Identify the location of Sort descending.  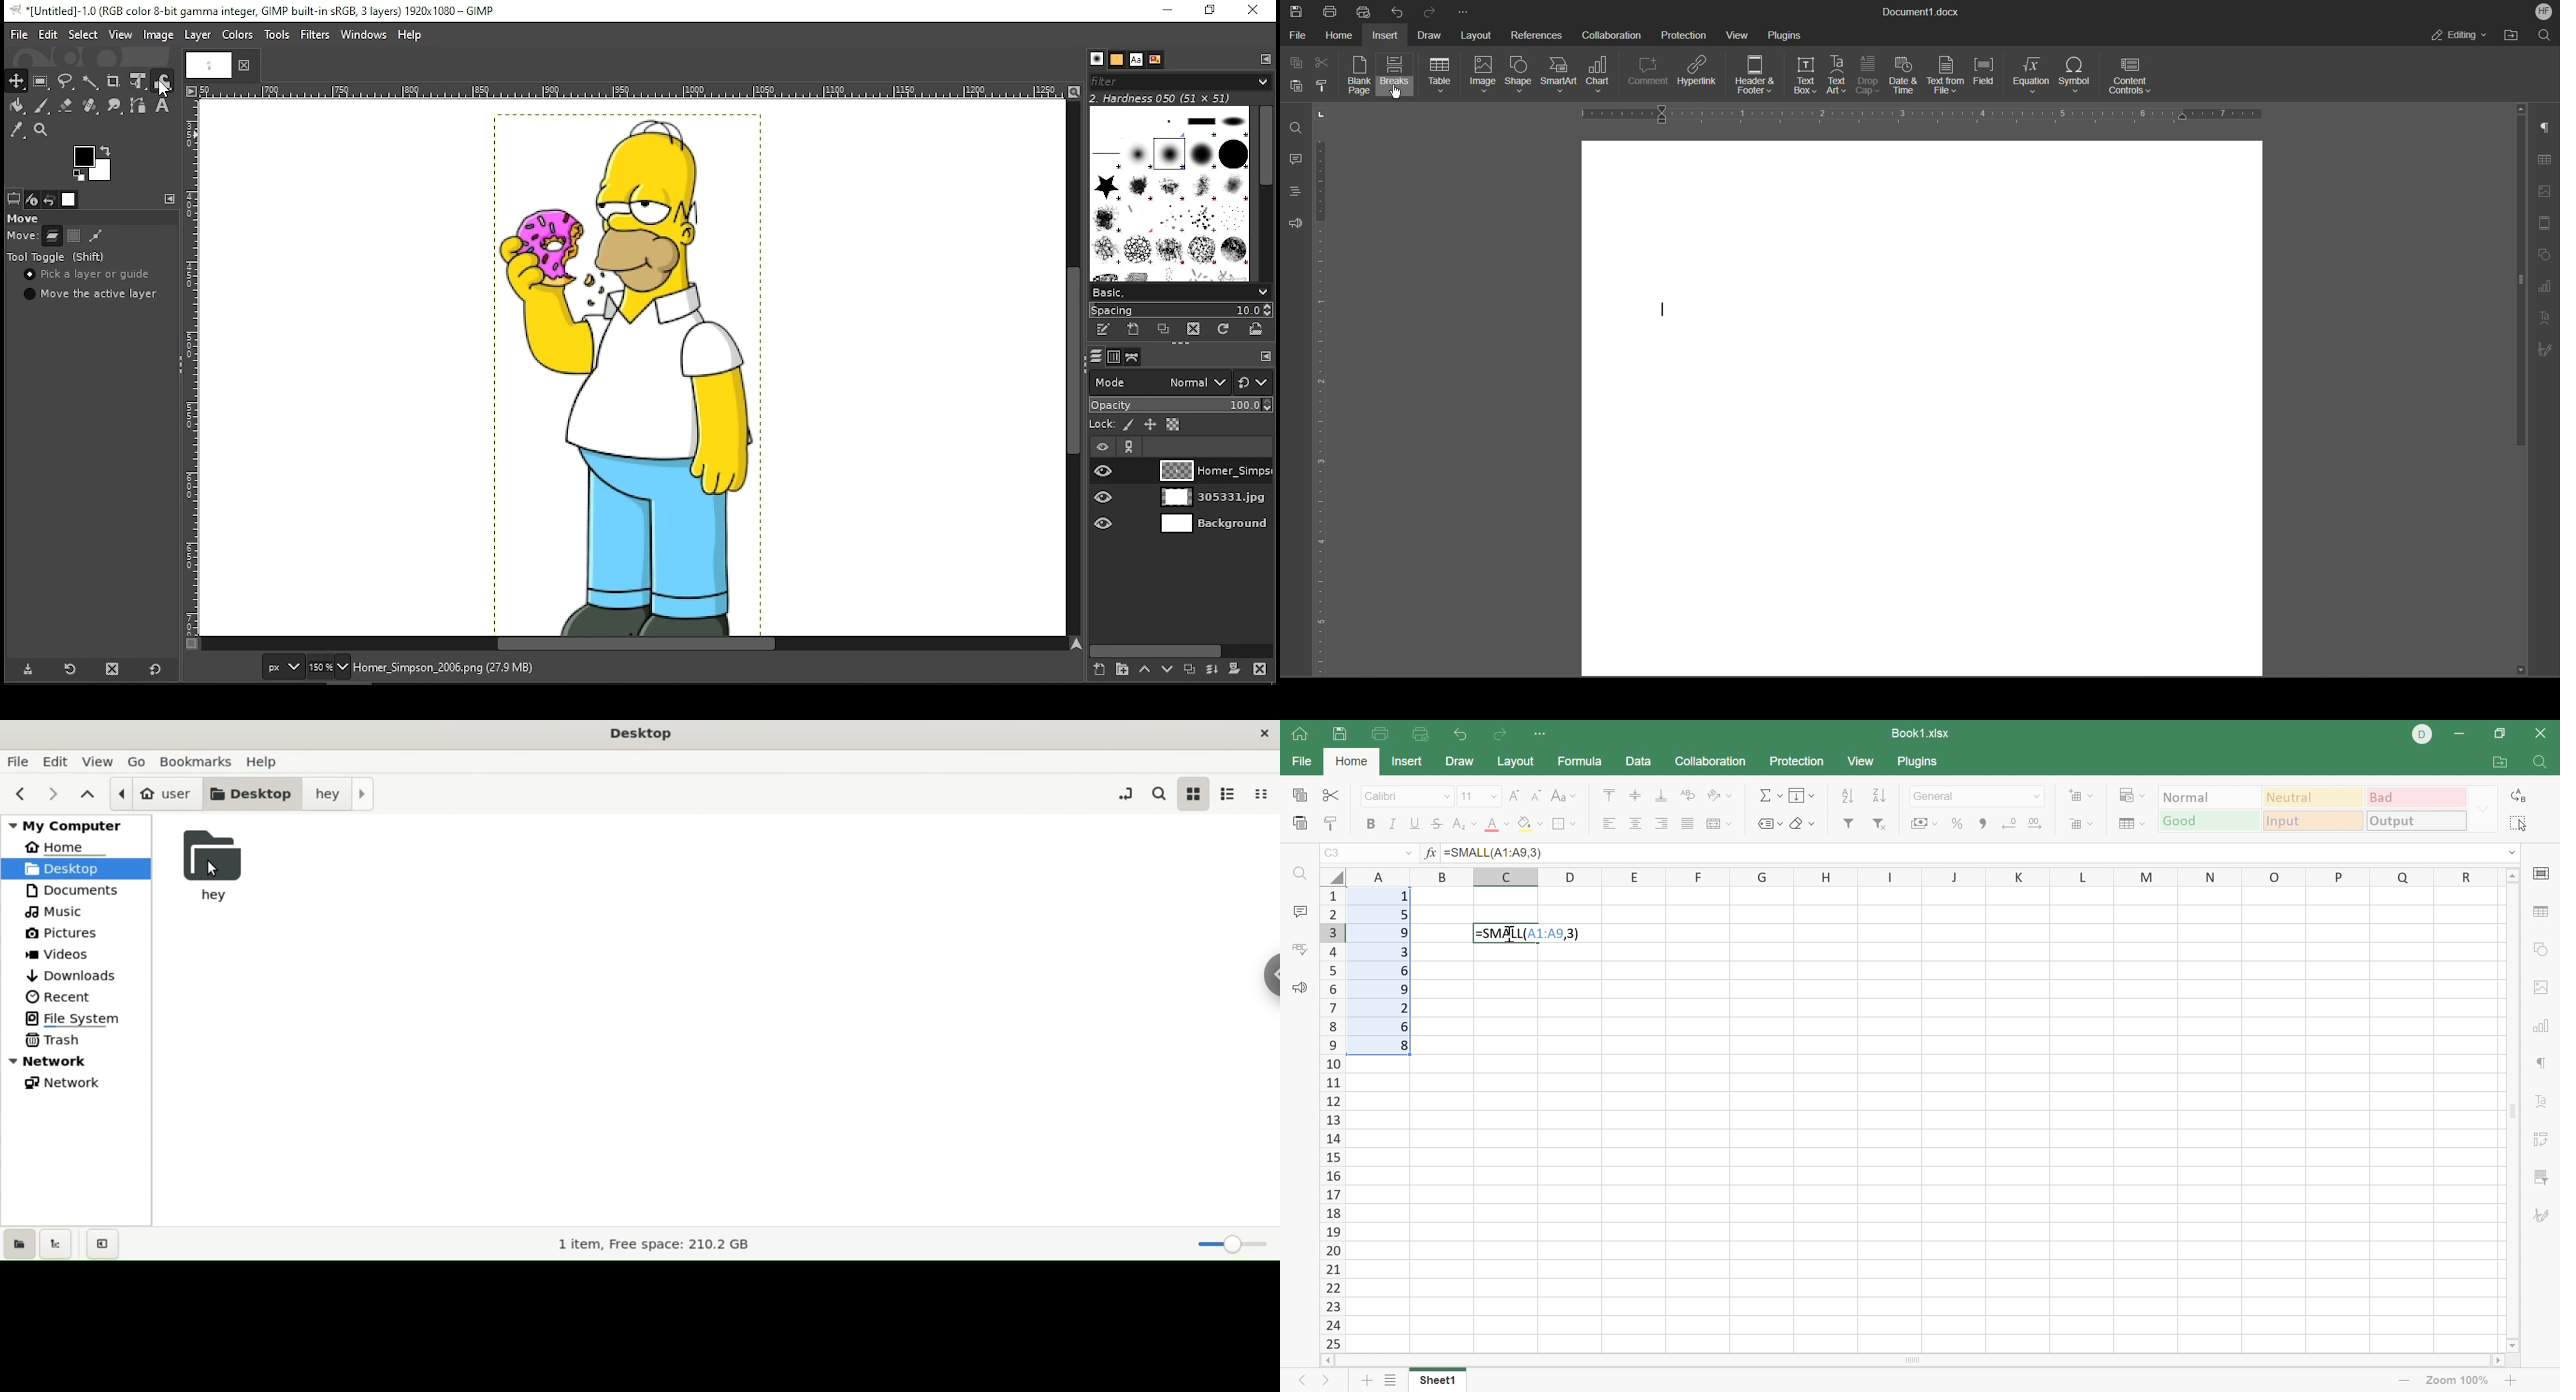
(1846, 796).